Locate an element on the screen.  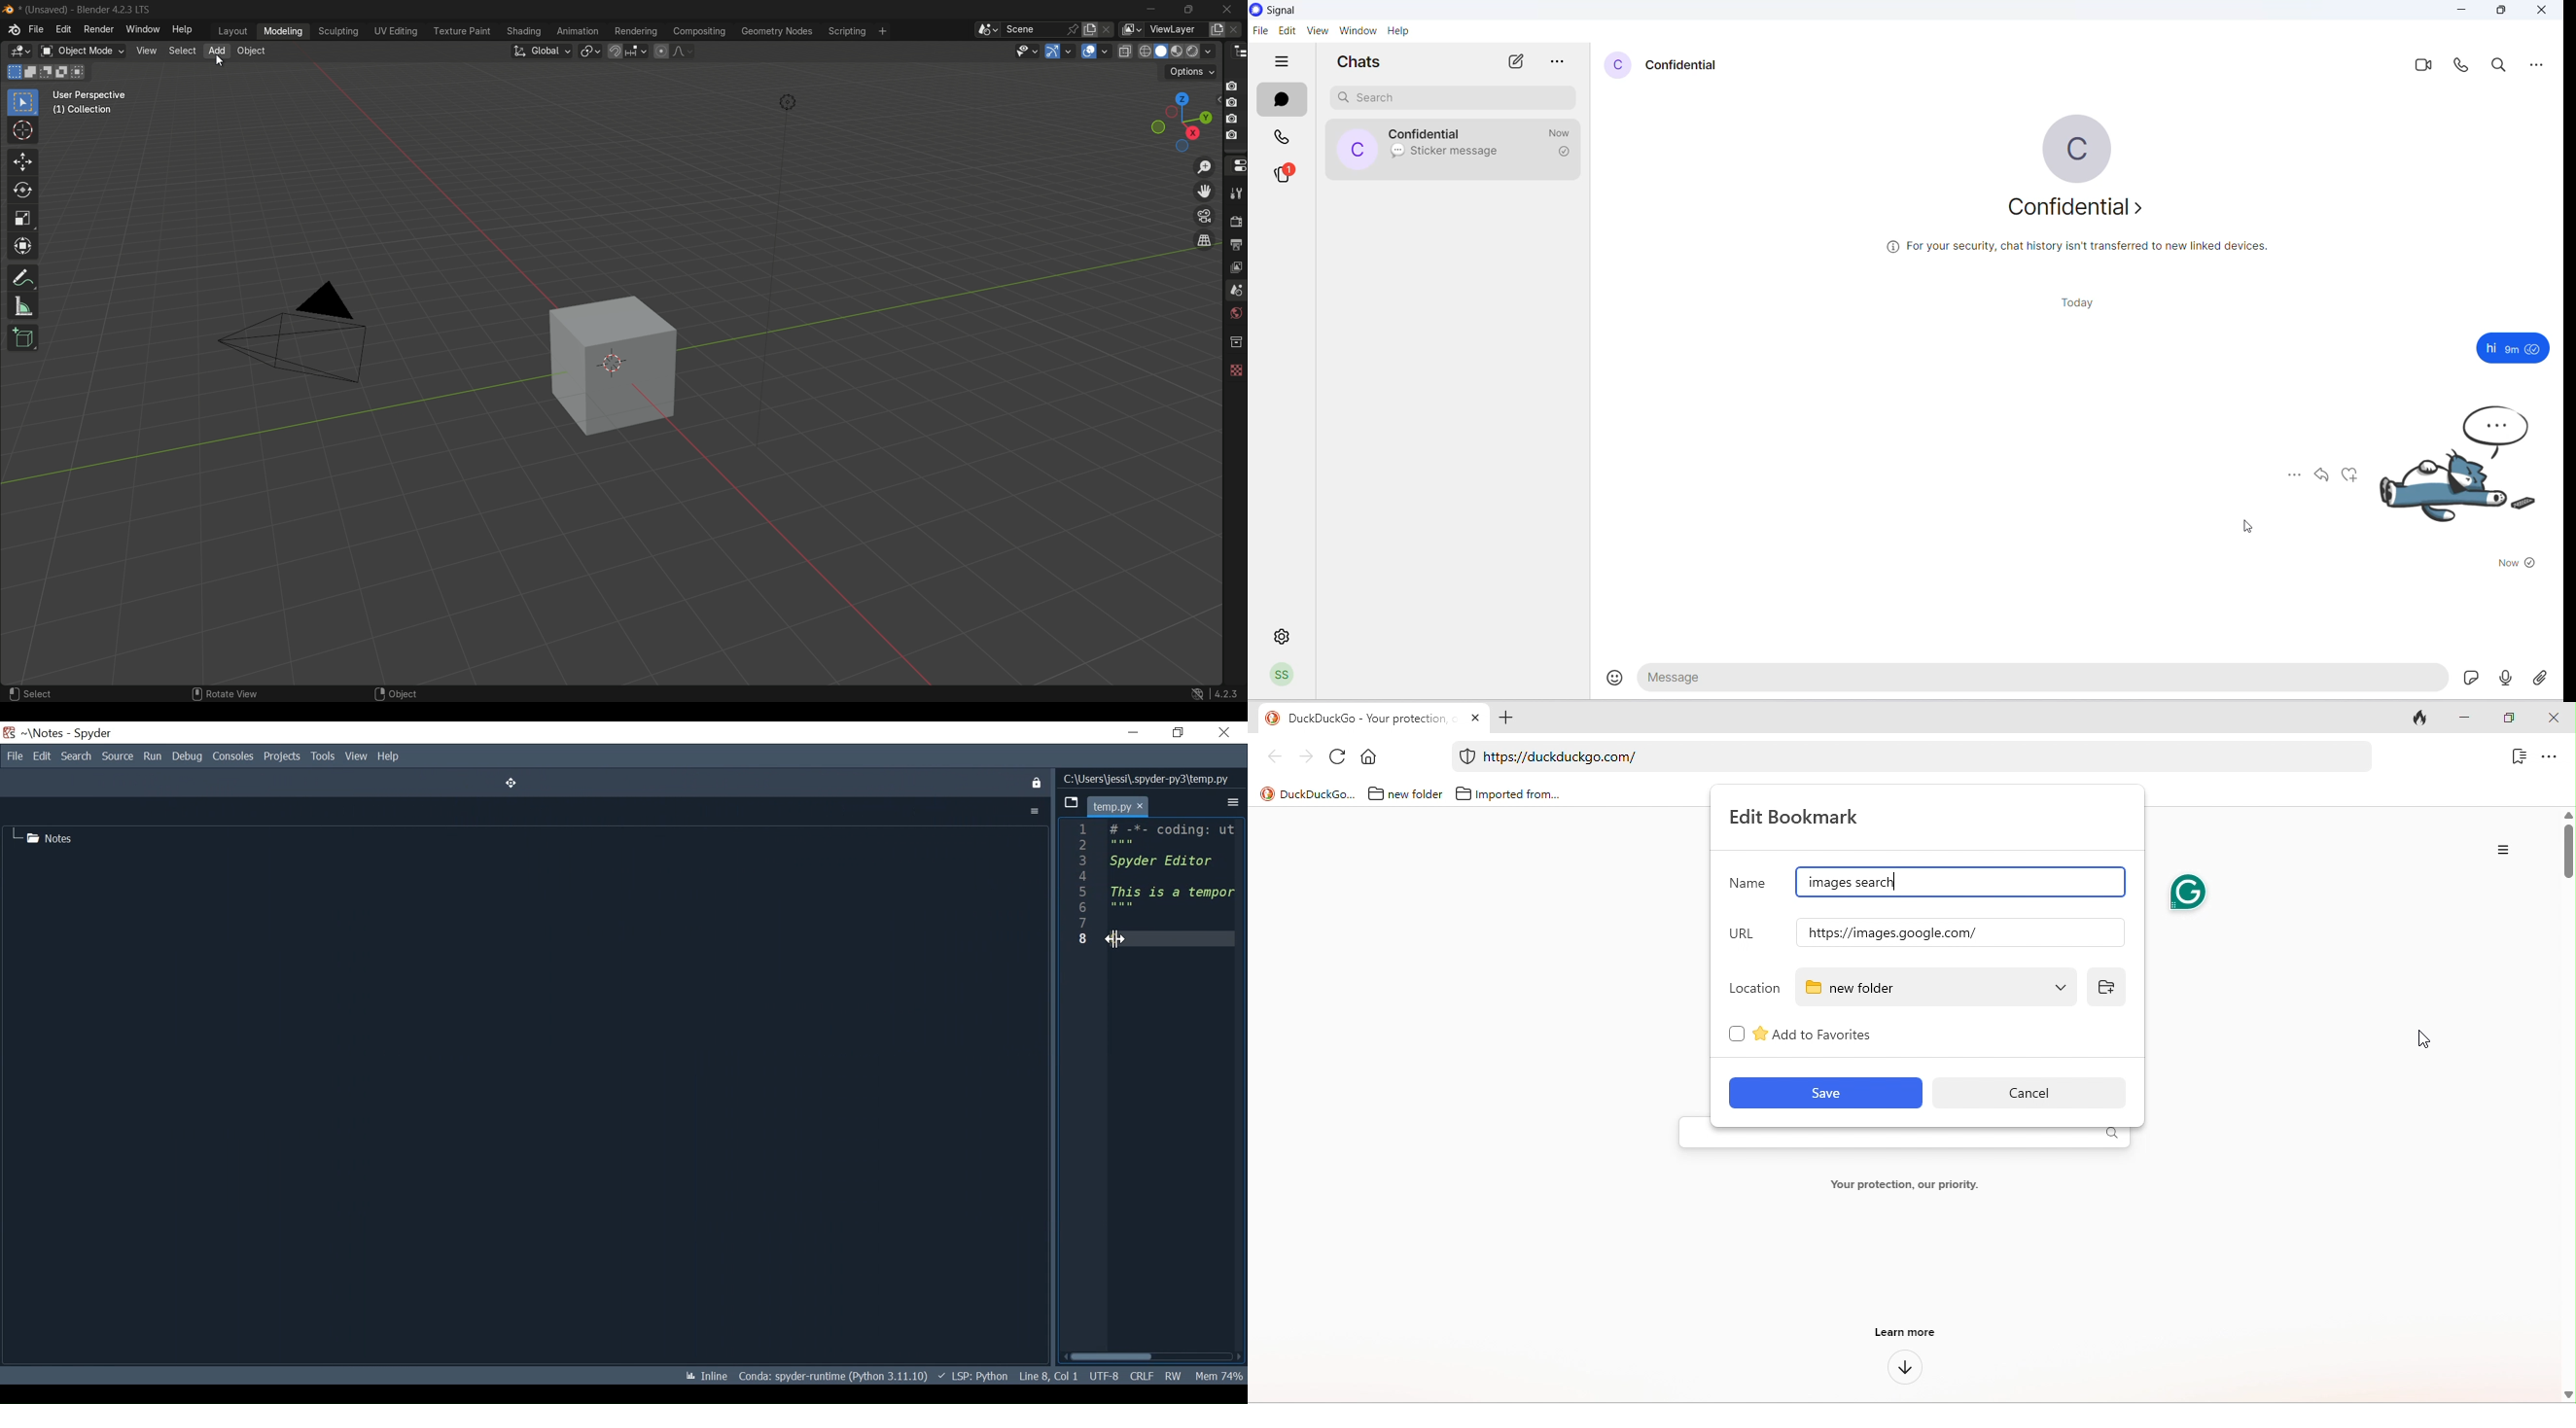
Inline is located at coordinates (703, 1374).